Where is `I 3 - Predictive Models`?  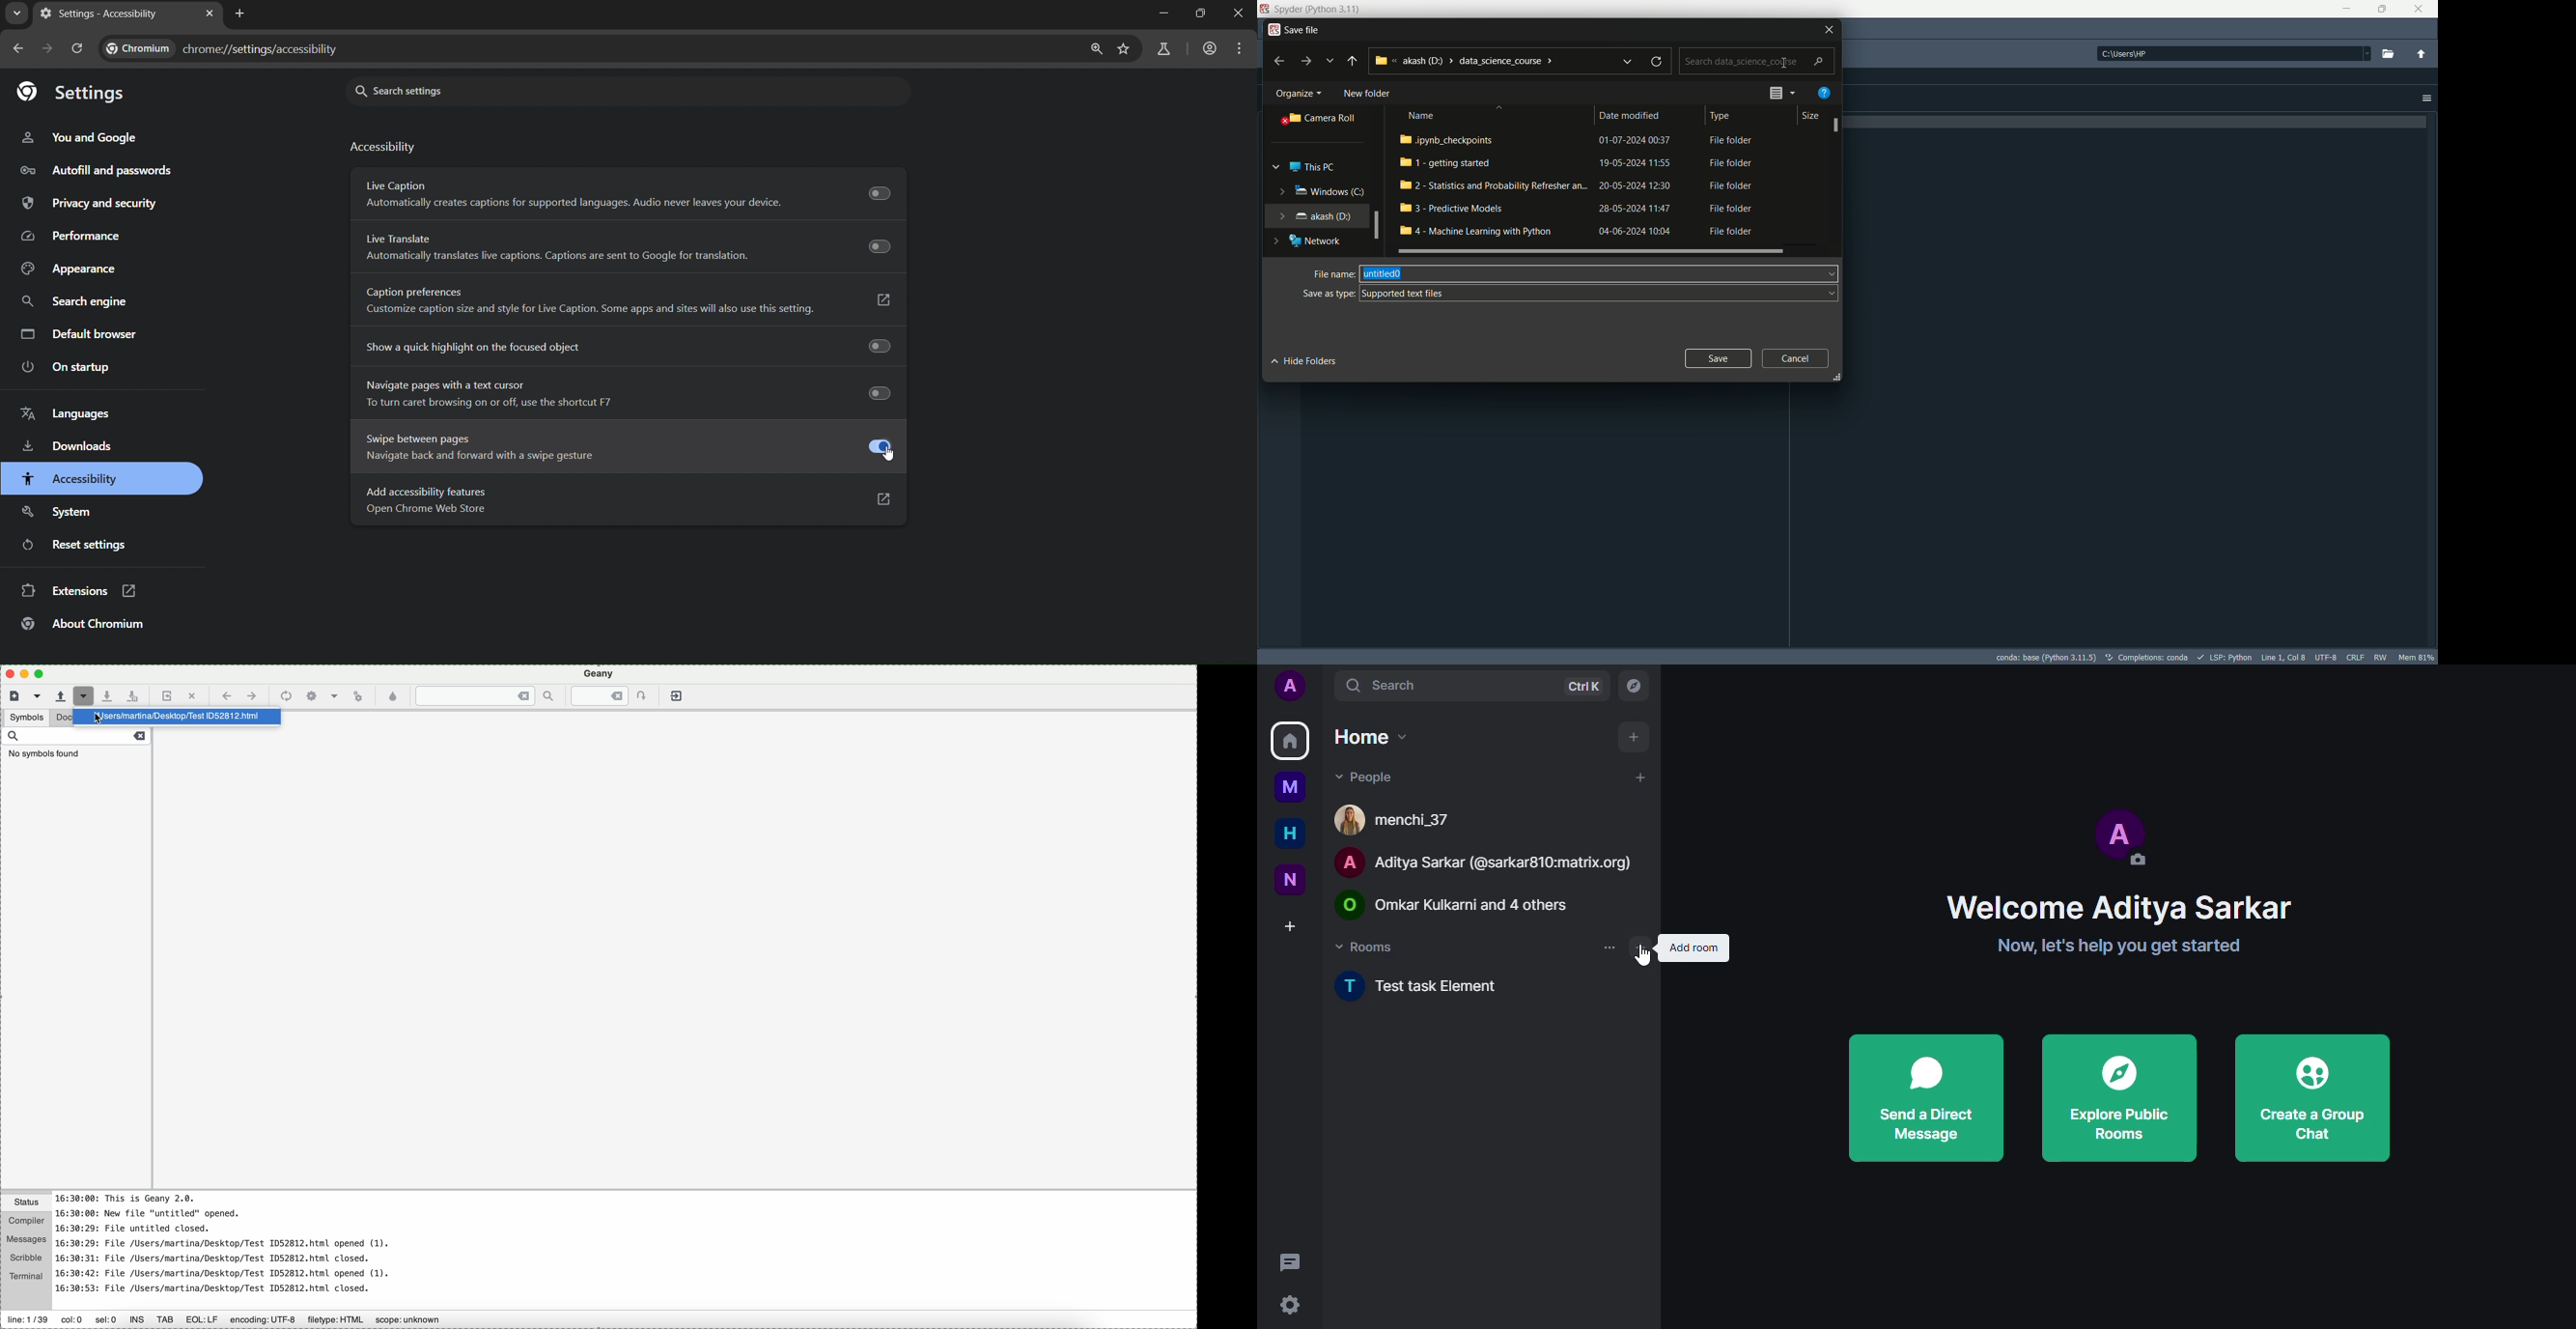 I 3 - Predictive Models is located at coordinates (1454, 209).